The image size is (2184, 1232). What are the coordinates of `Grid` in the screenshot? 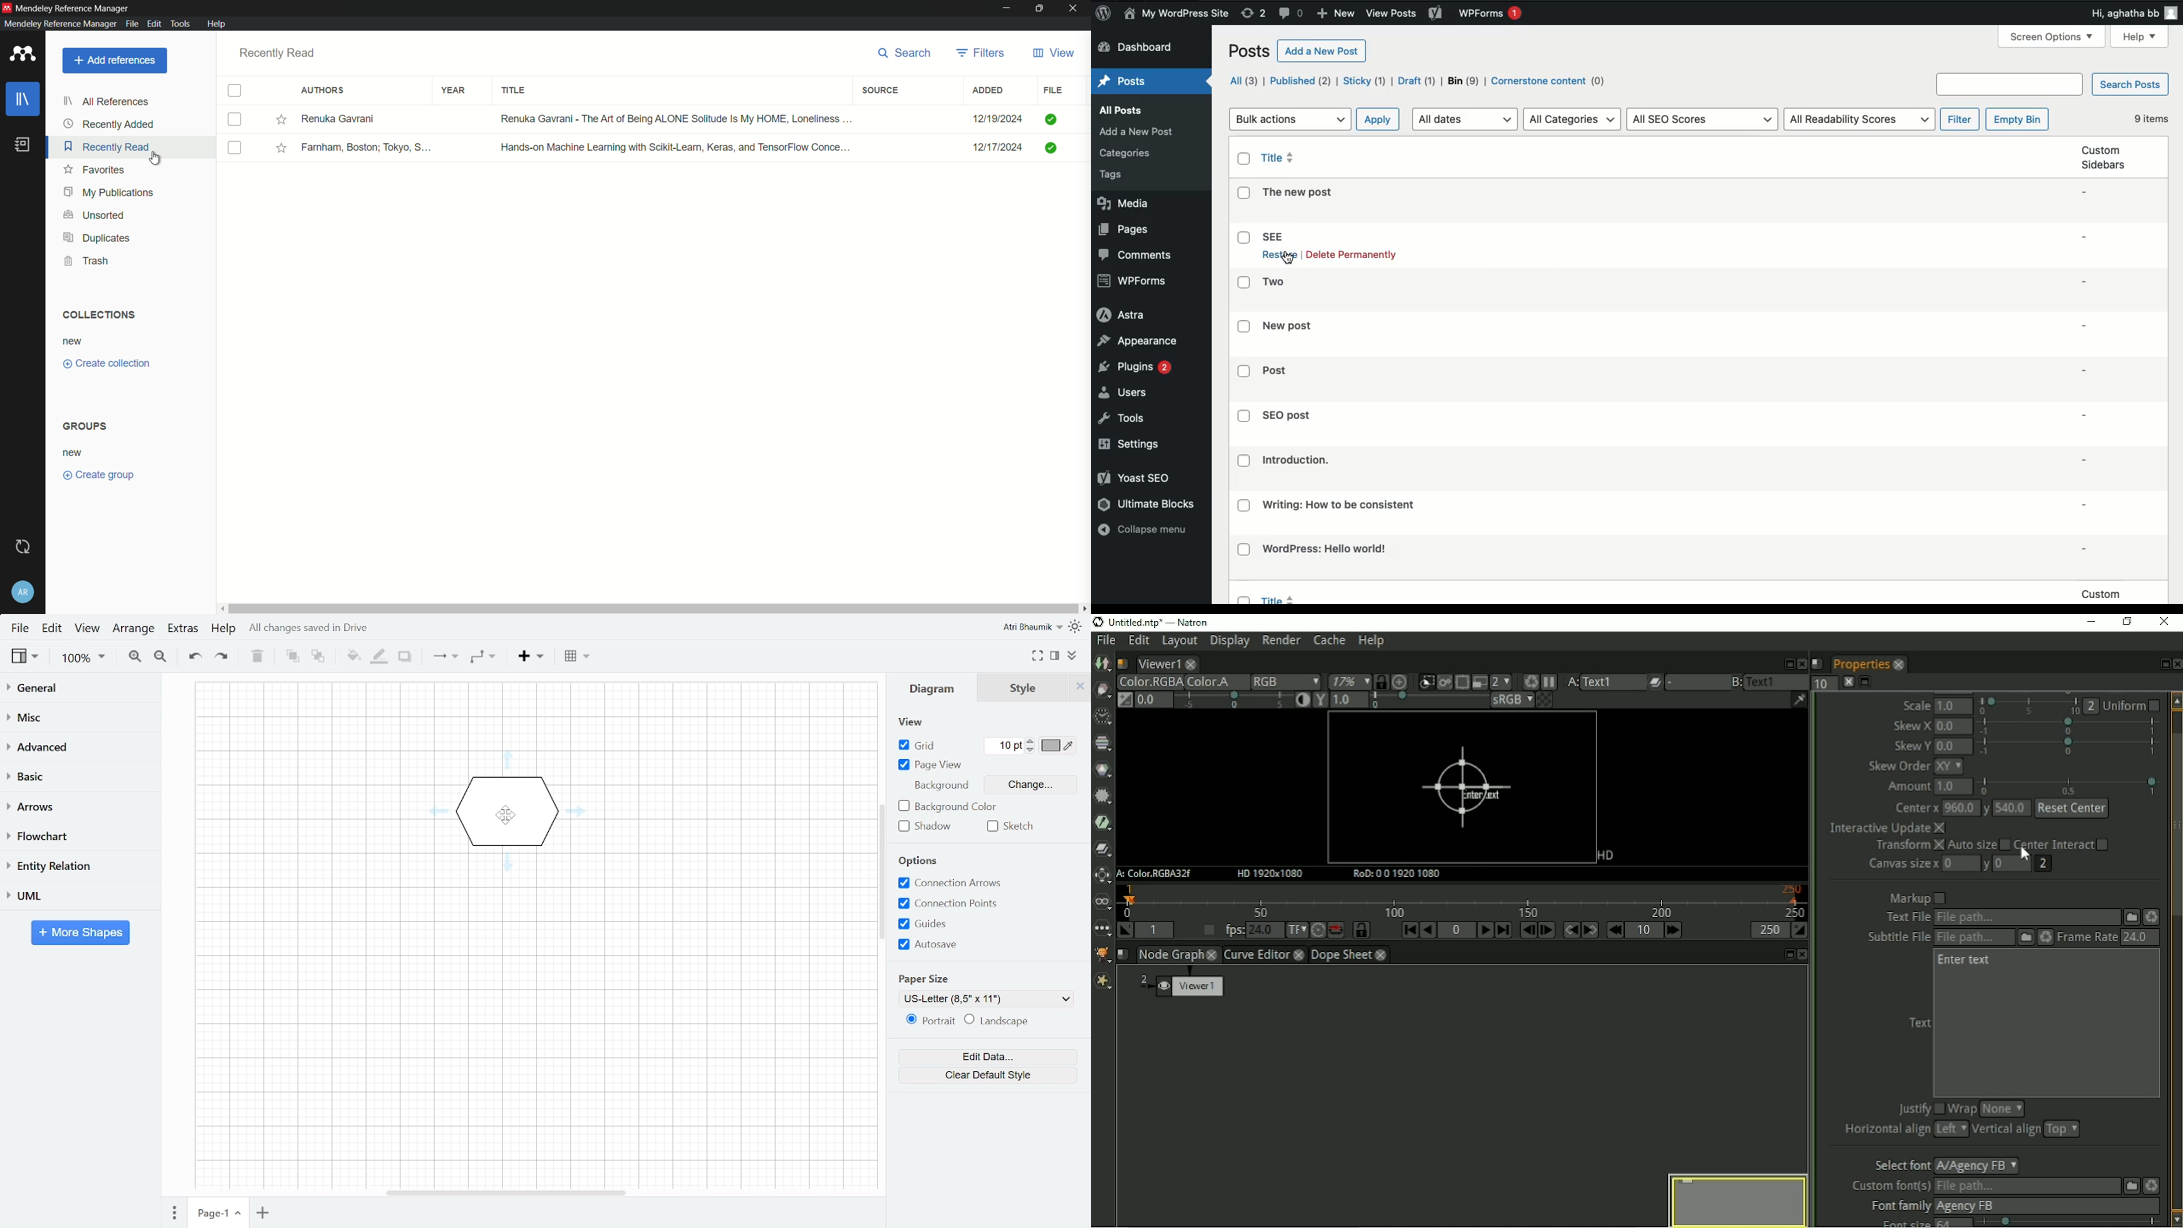 It's located at (918, 745).